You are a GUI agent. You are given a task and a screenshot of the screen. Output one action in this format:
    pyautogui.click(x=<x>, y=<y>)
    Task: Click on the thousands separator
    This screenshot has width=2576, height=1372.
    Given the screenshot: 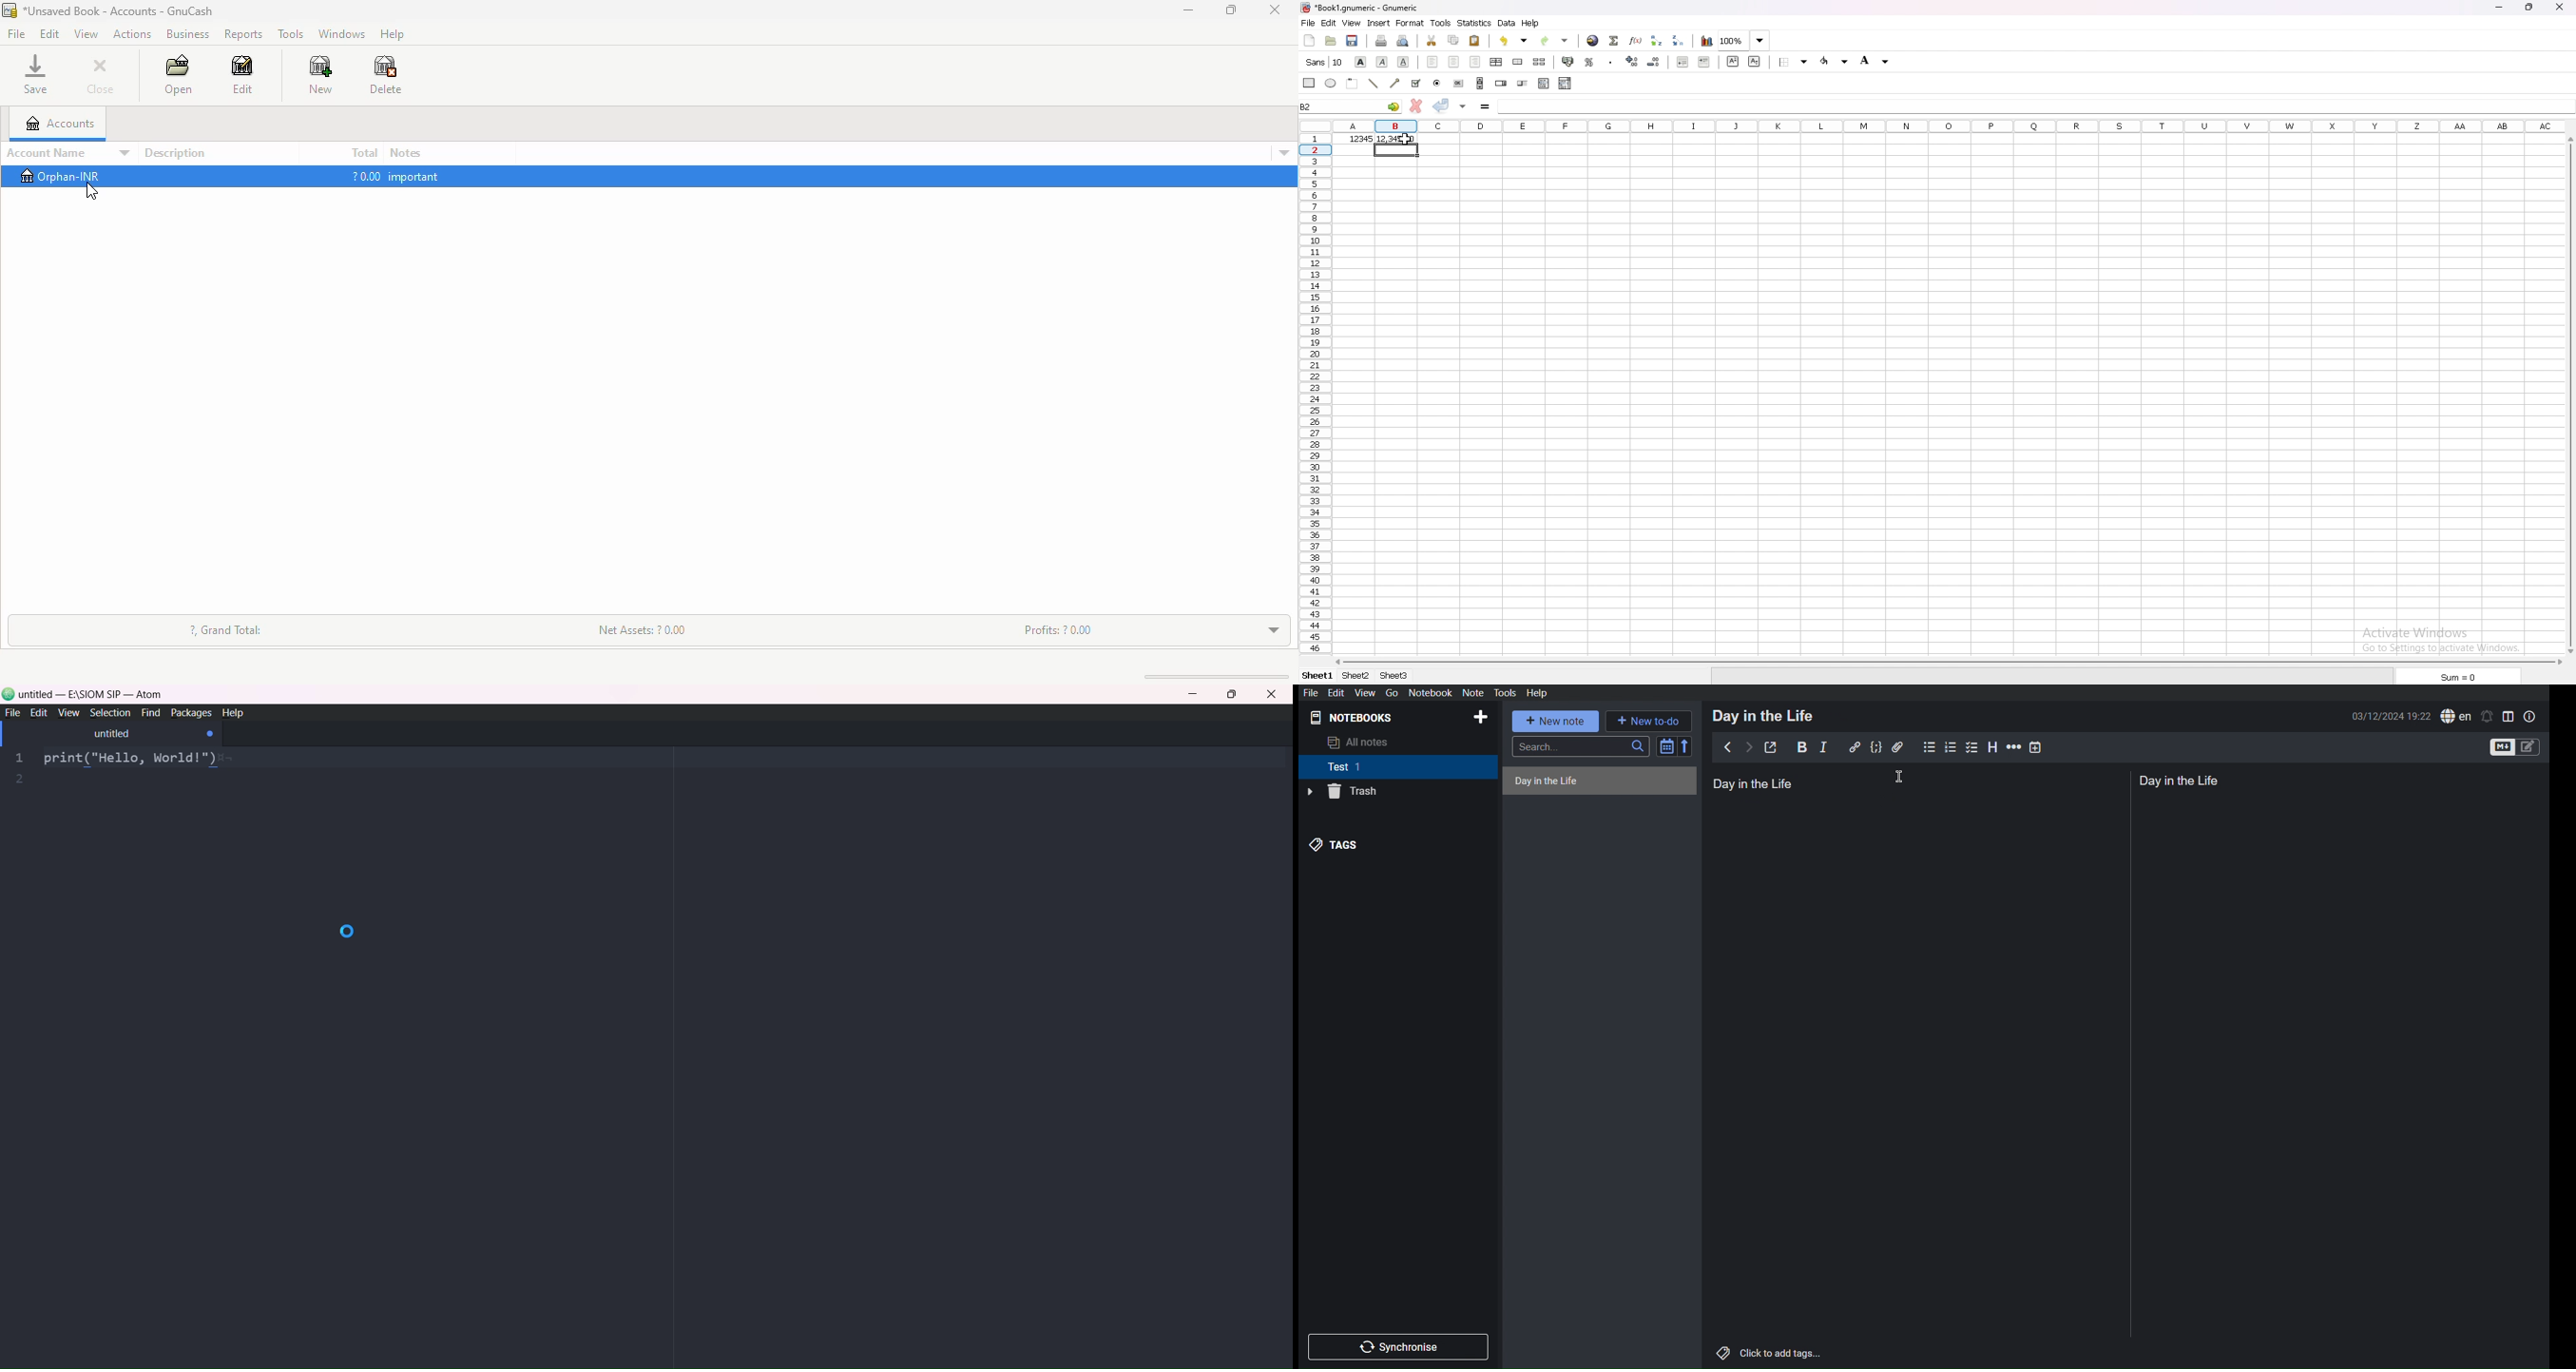 What is the action you would take?
    pyautogui.click(x=1611, y=62)
    